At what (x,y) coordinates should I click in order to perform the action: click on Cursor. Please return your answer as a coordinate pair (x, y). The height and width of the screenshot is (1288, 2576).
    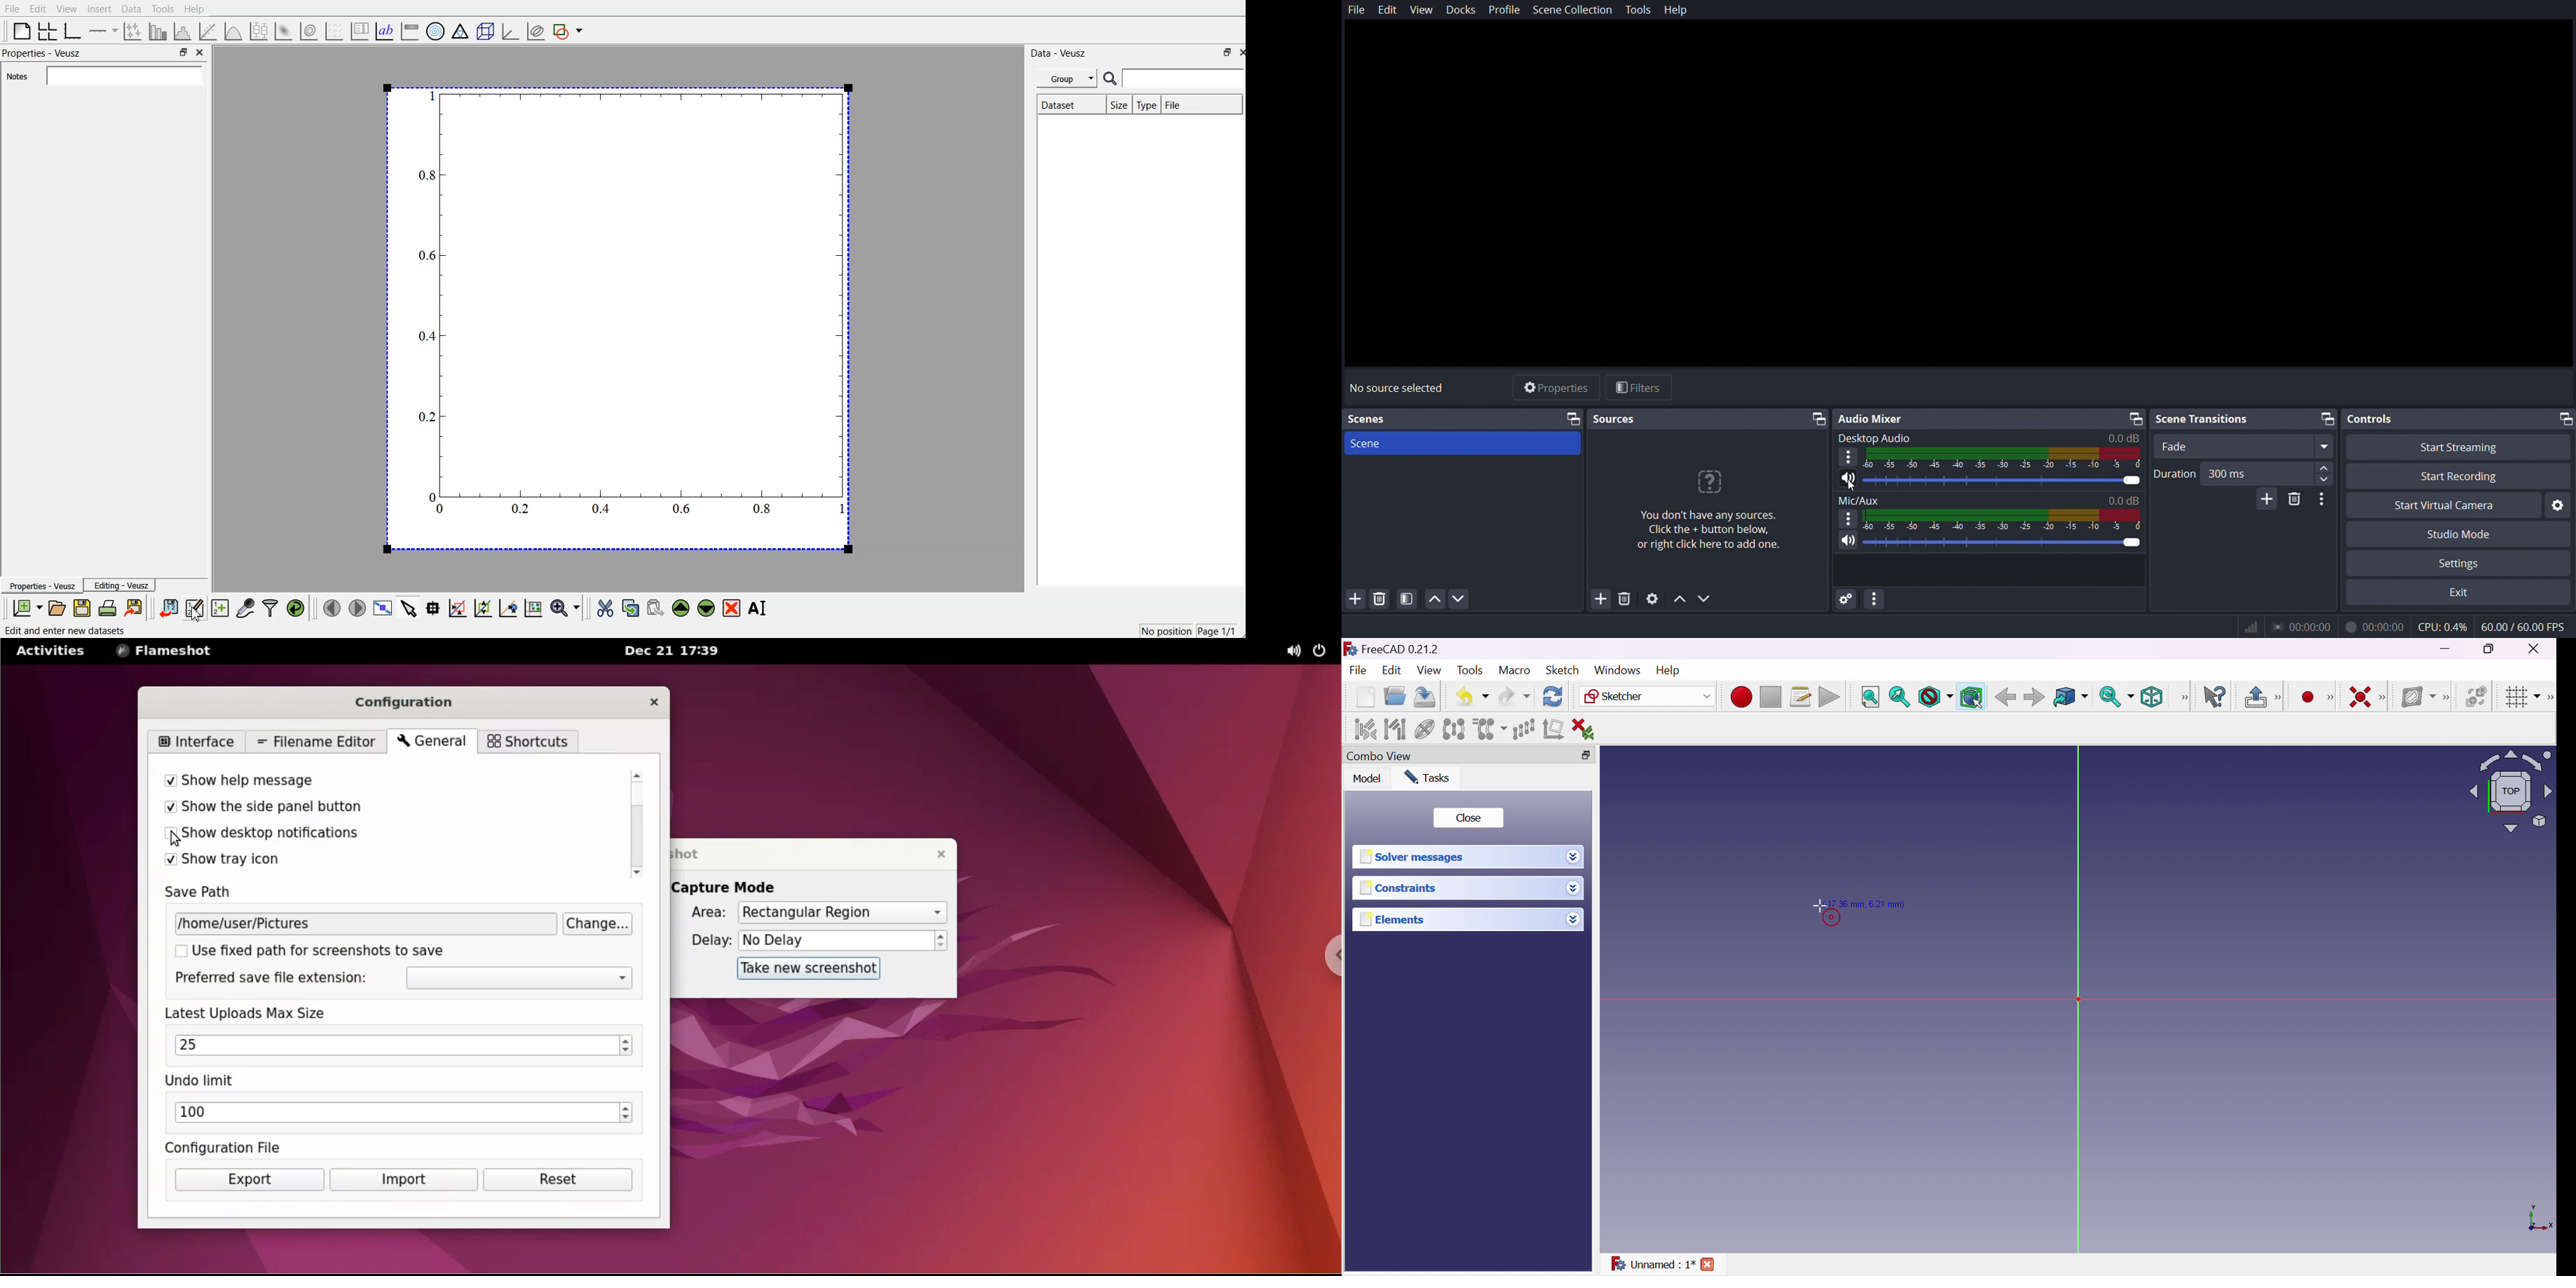
    Looking at the image, I should click on (1818, 905).